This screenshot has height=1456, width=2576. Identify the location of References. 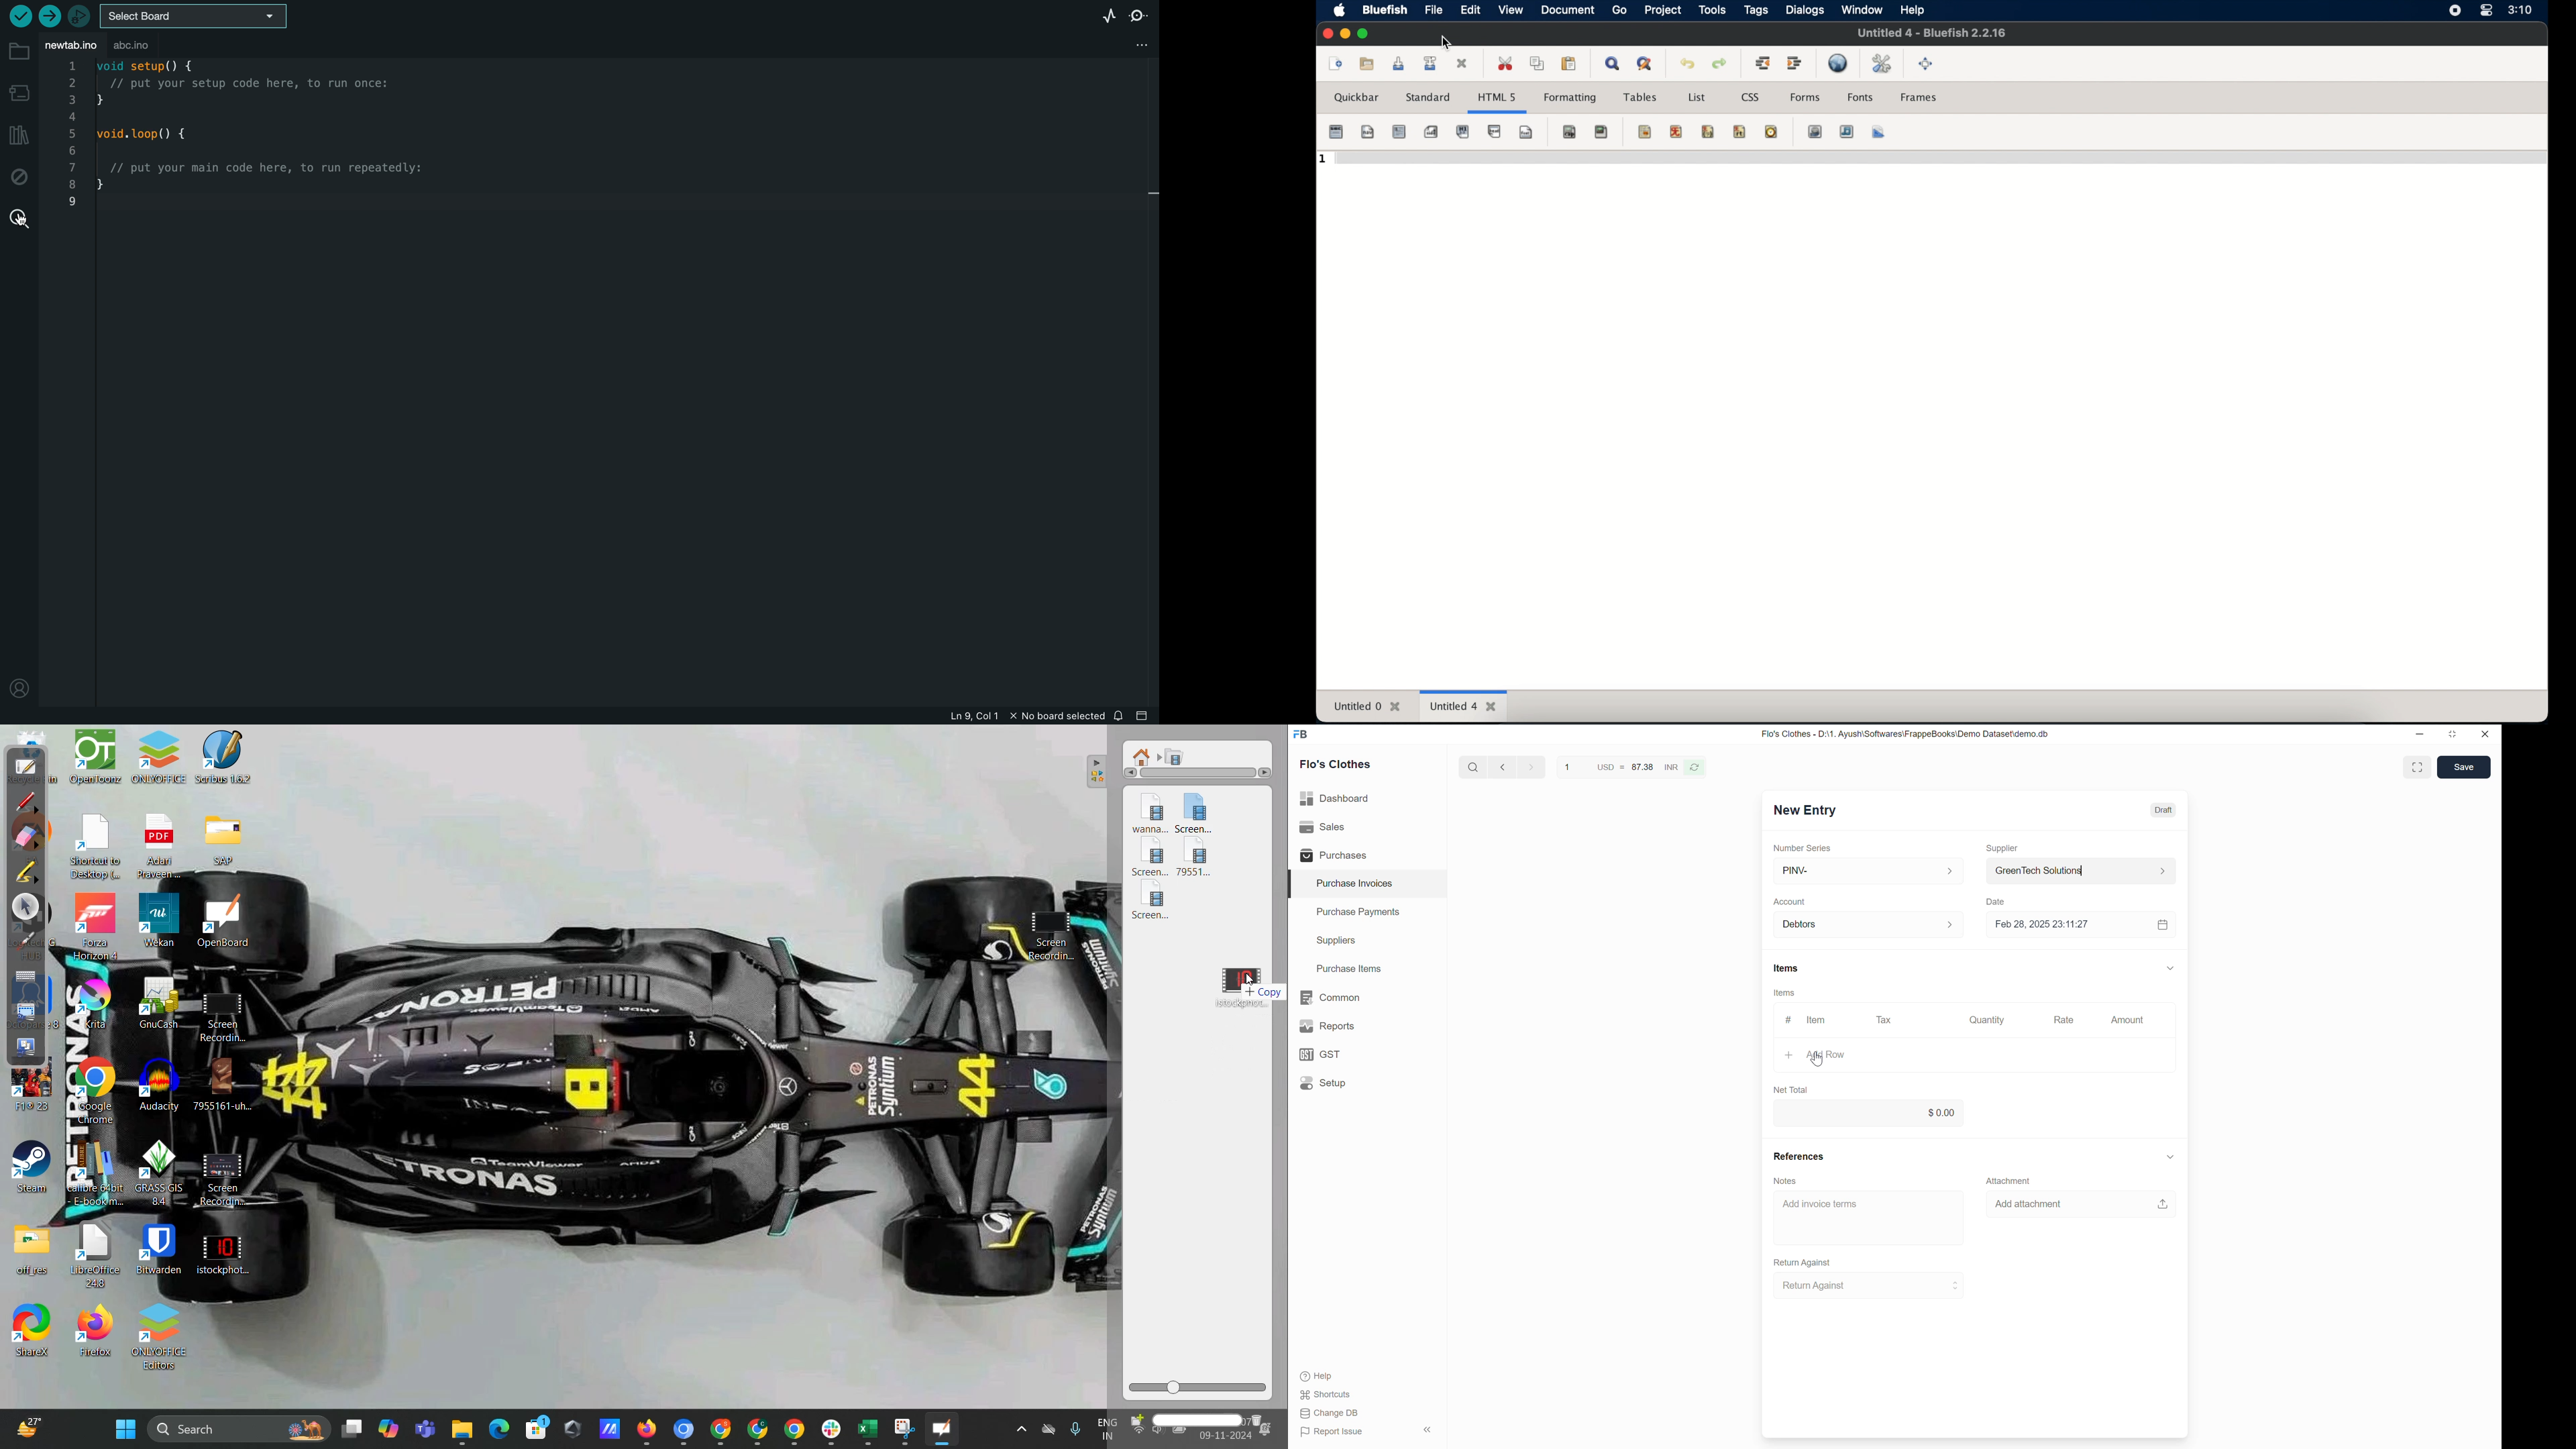
(1799, 1156).